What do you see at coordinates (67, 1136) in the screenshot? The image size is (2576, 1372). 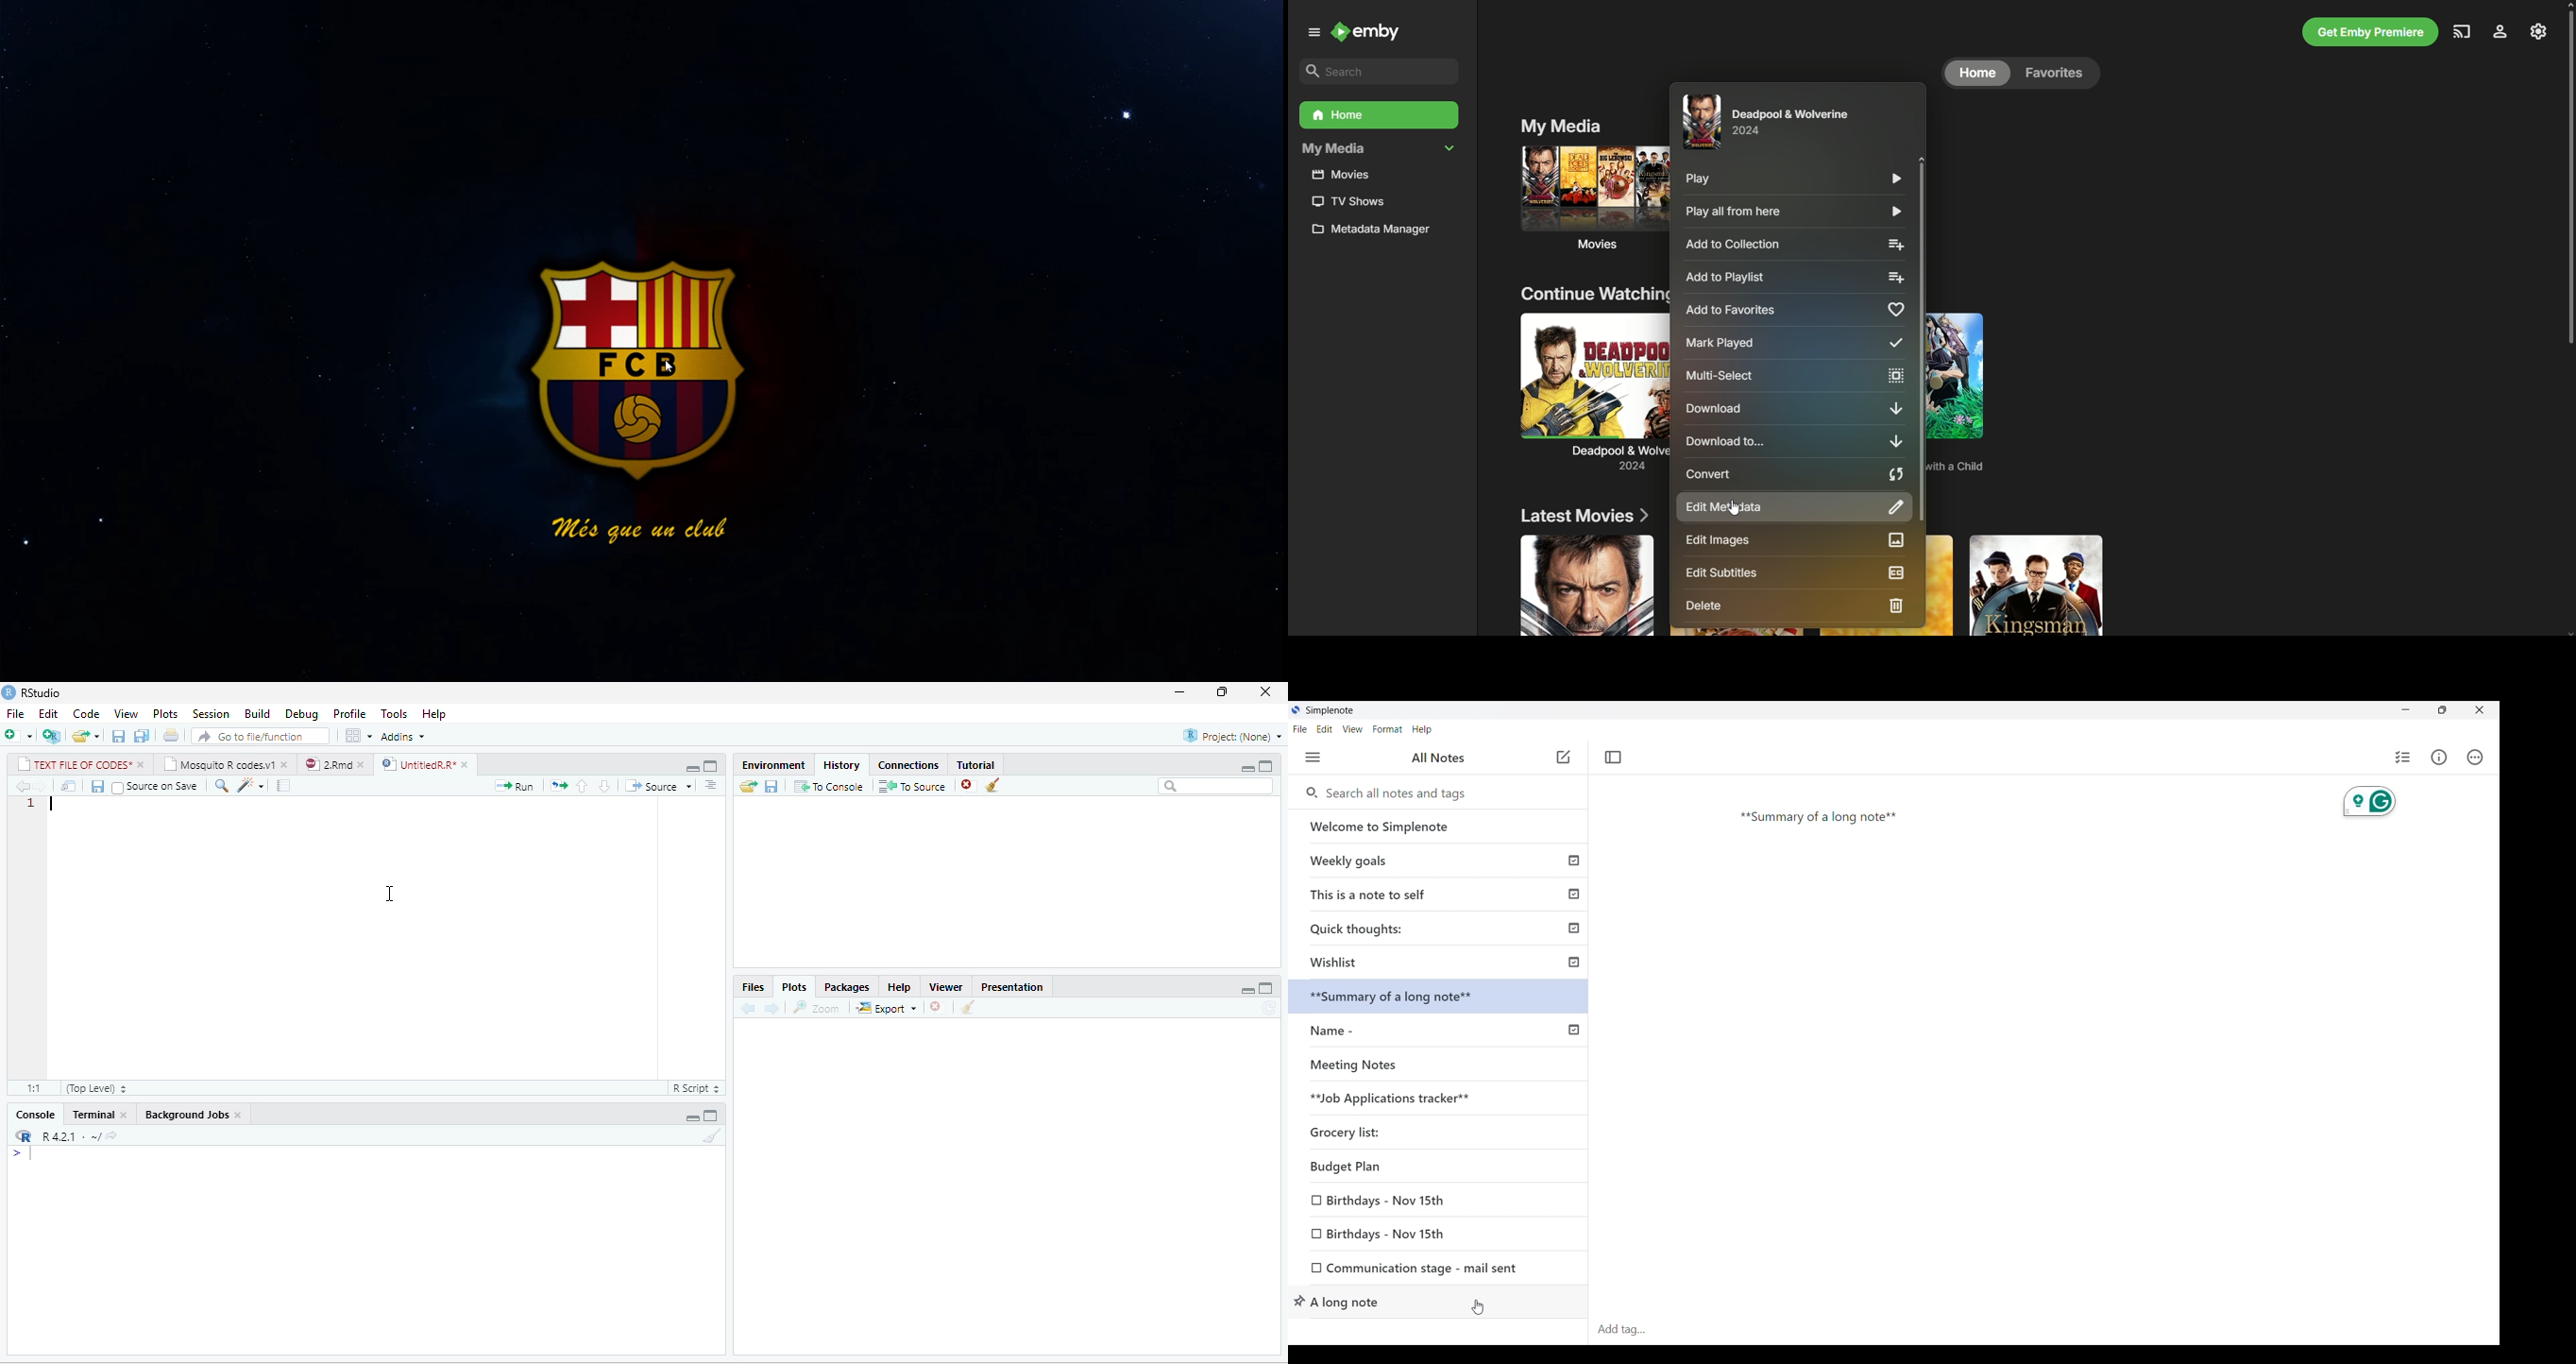 I see `R 4.2.1 .~/` at bounding box center [67, 1136].